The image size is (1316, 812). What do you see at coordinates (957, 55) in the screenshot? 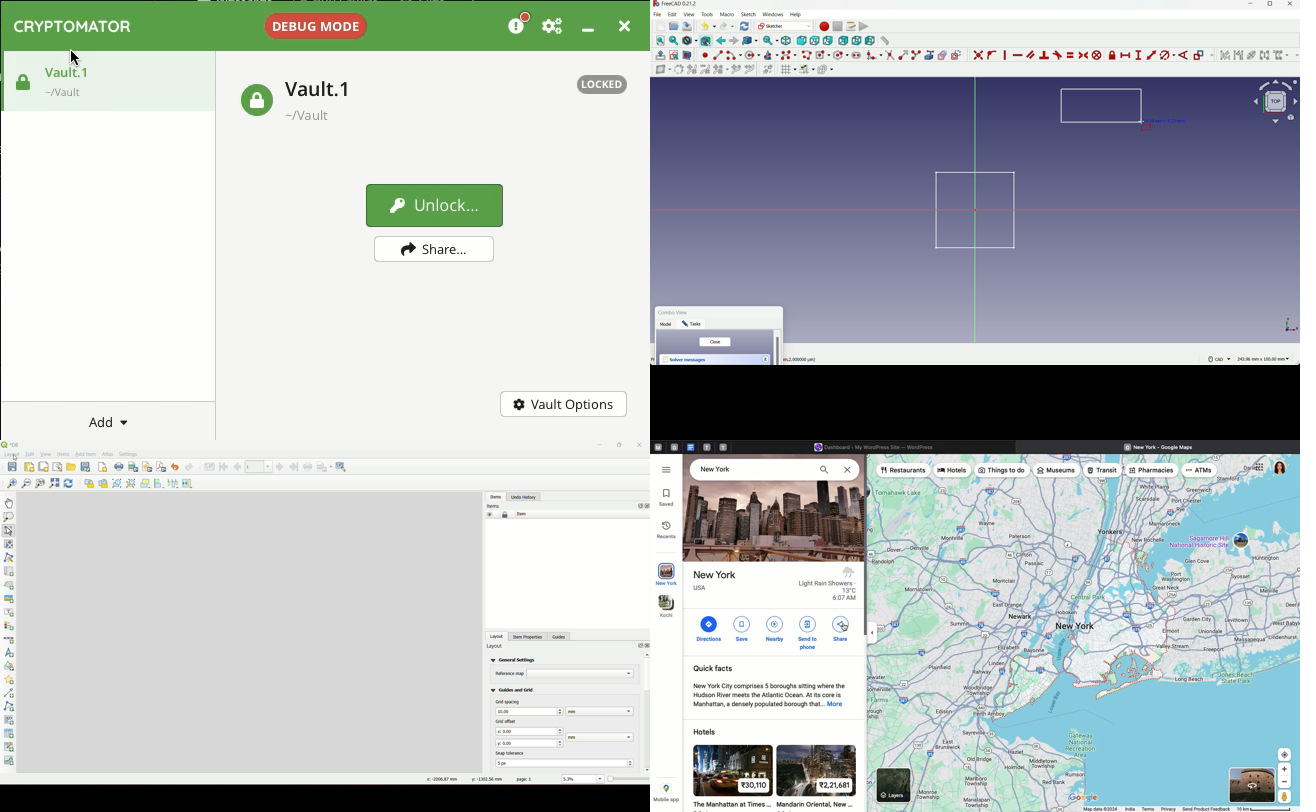
I see `toggle construction geometry` at bounding box center [957, 55].